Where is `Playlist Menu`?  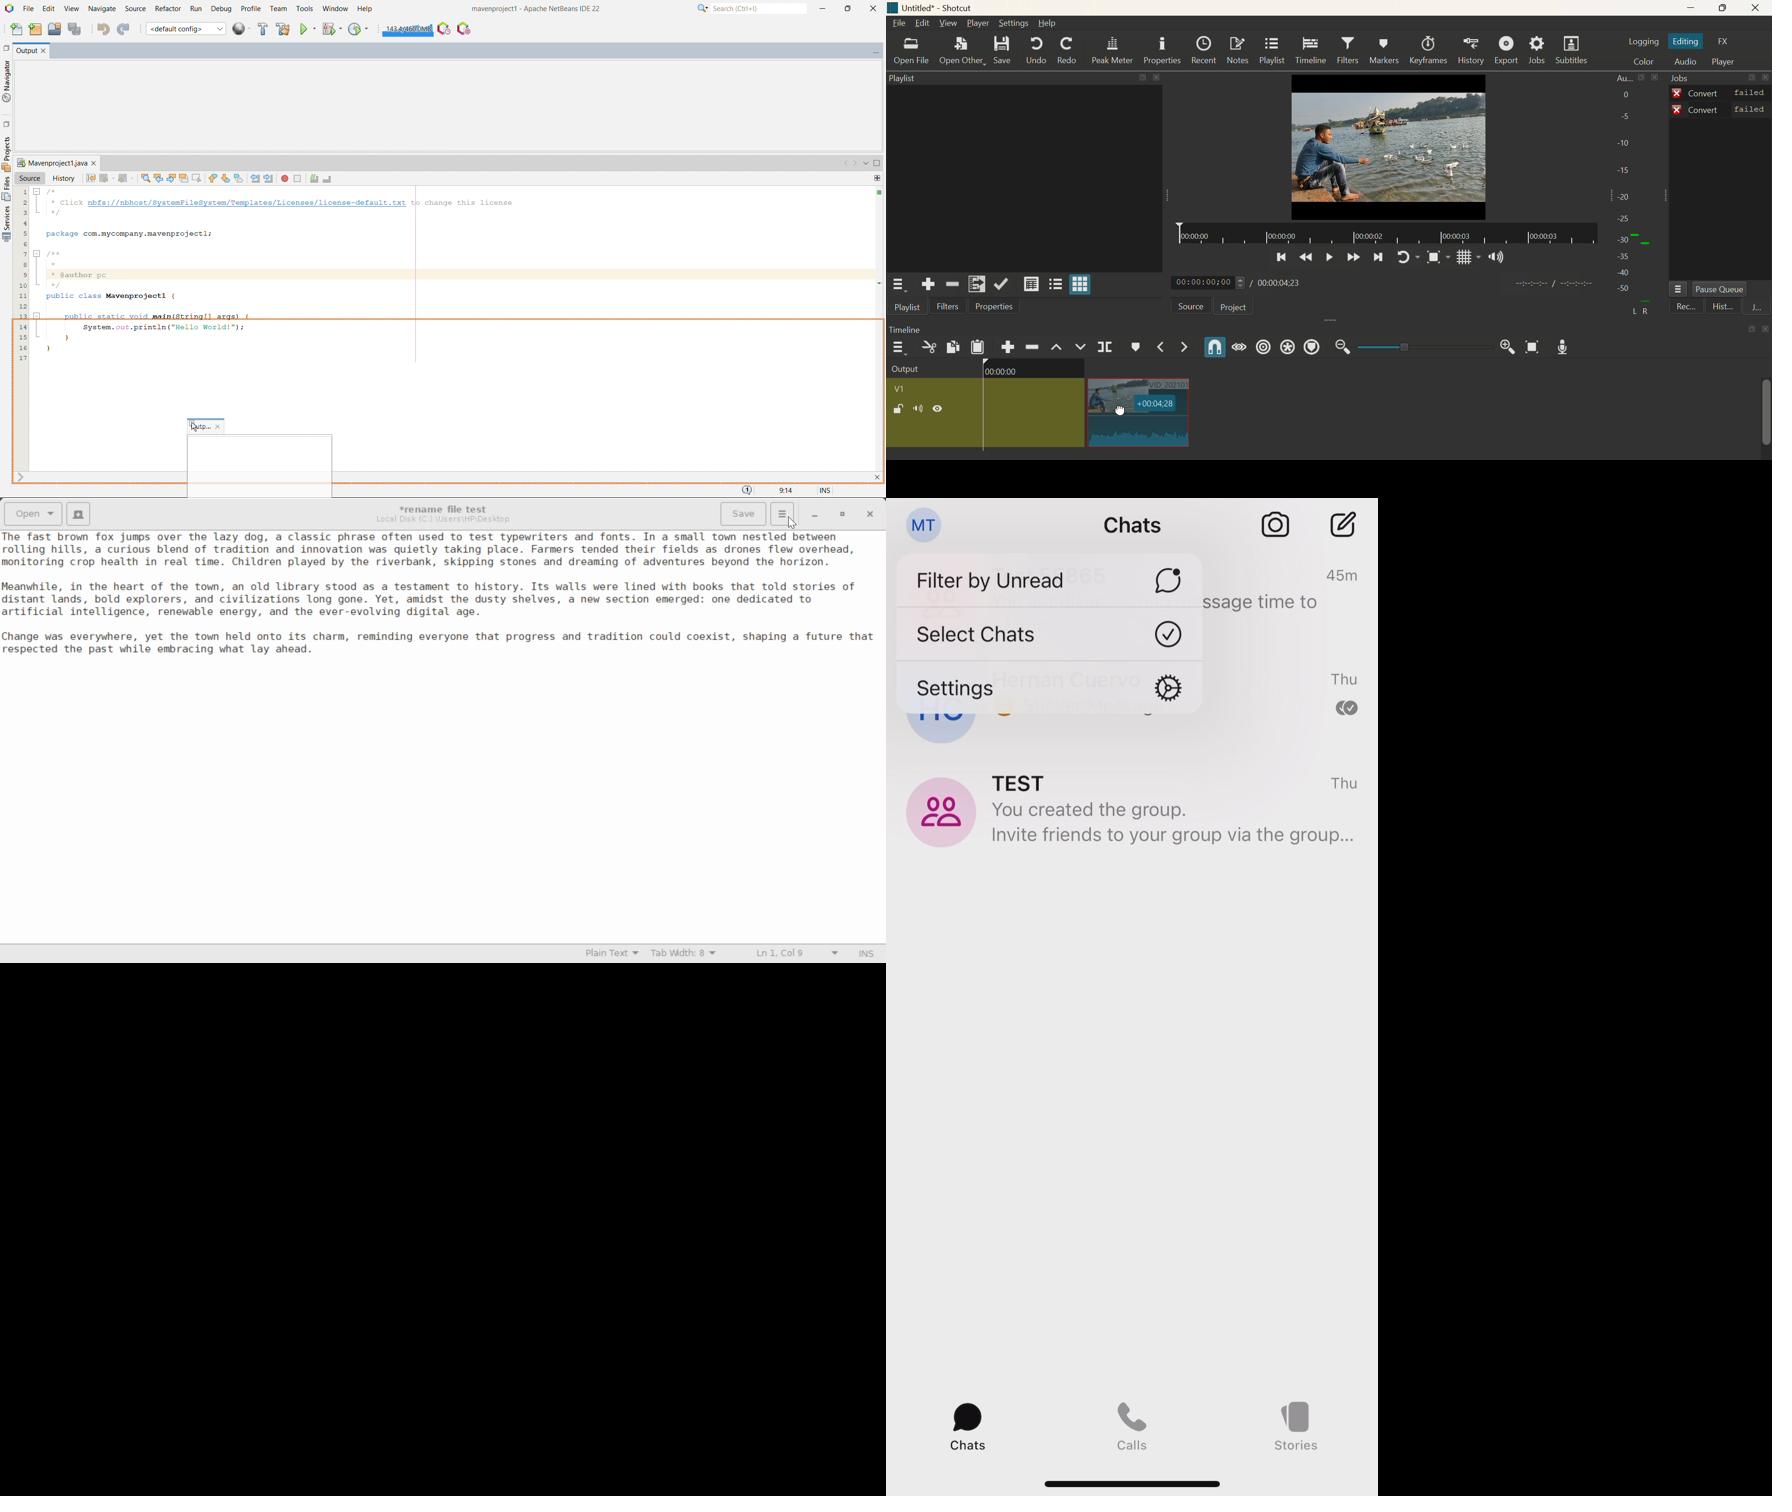
Playlist Menu is located at coordinates (902, 287).